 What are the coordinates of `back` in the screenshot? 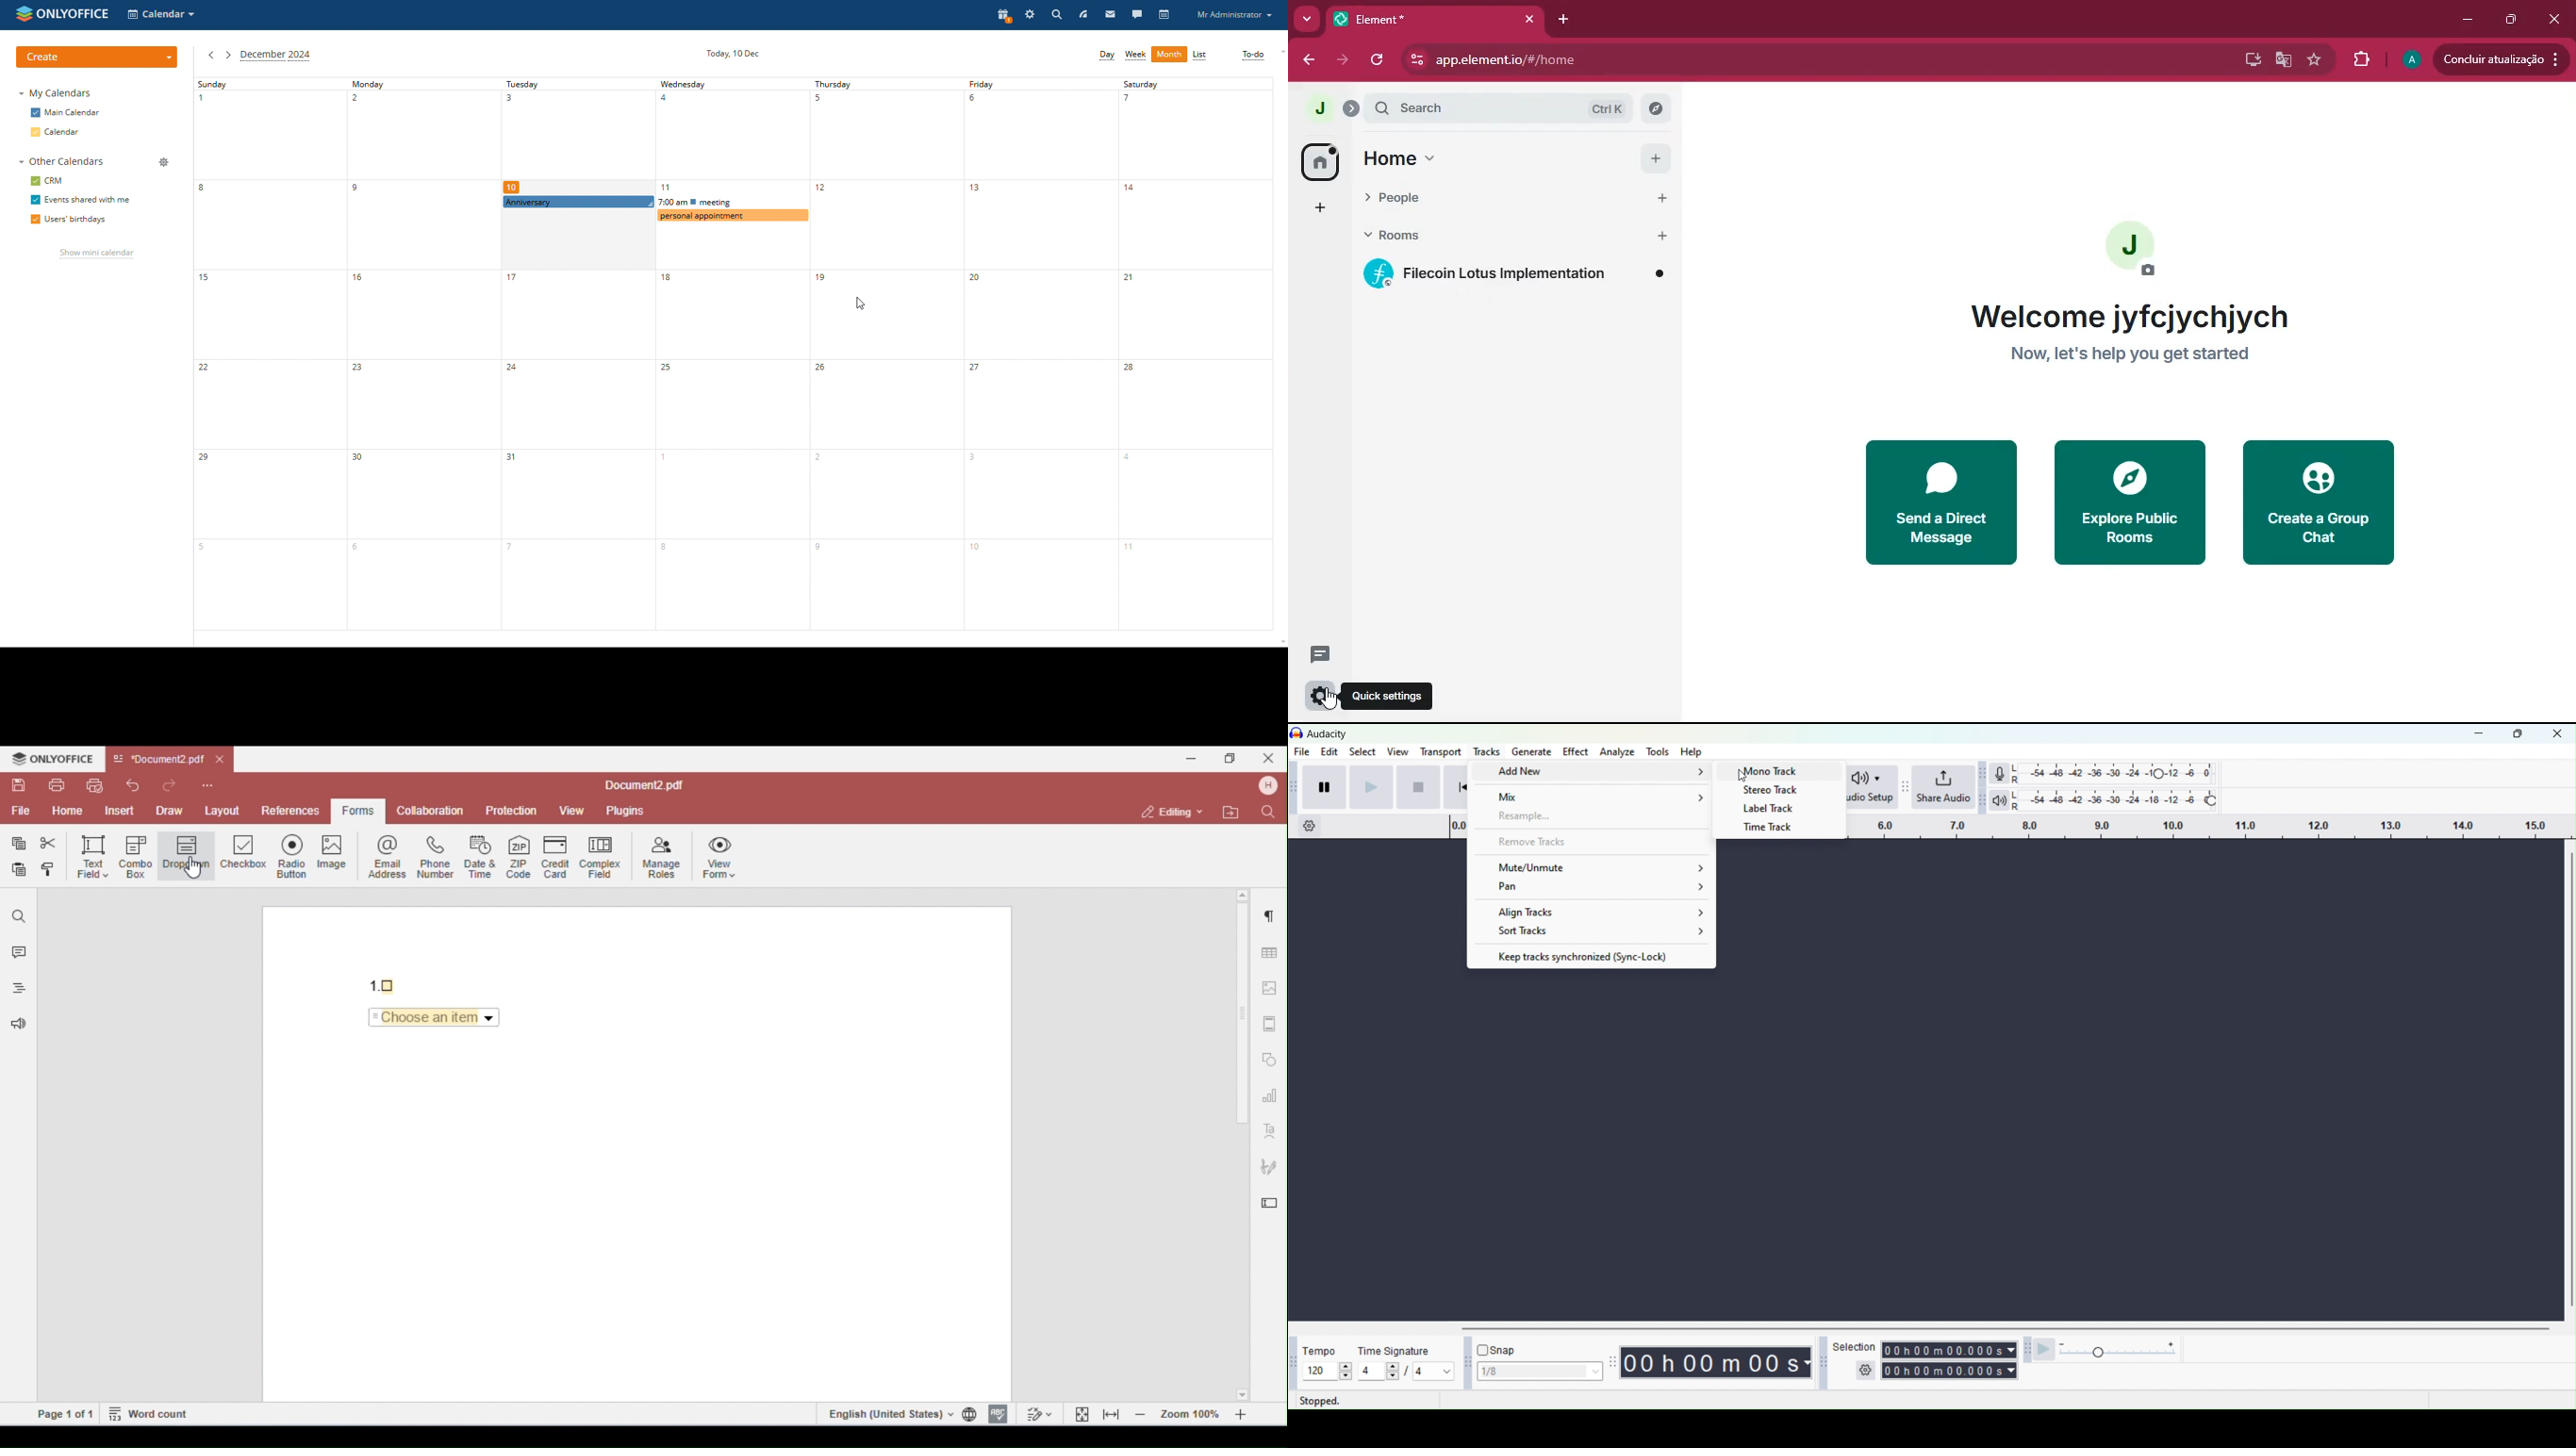 It's located at (1308, 59).